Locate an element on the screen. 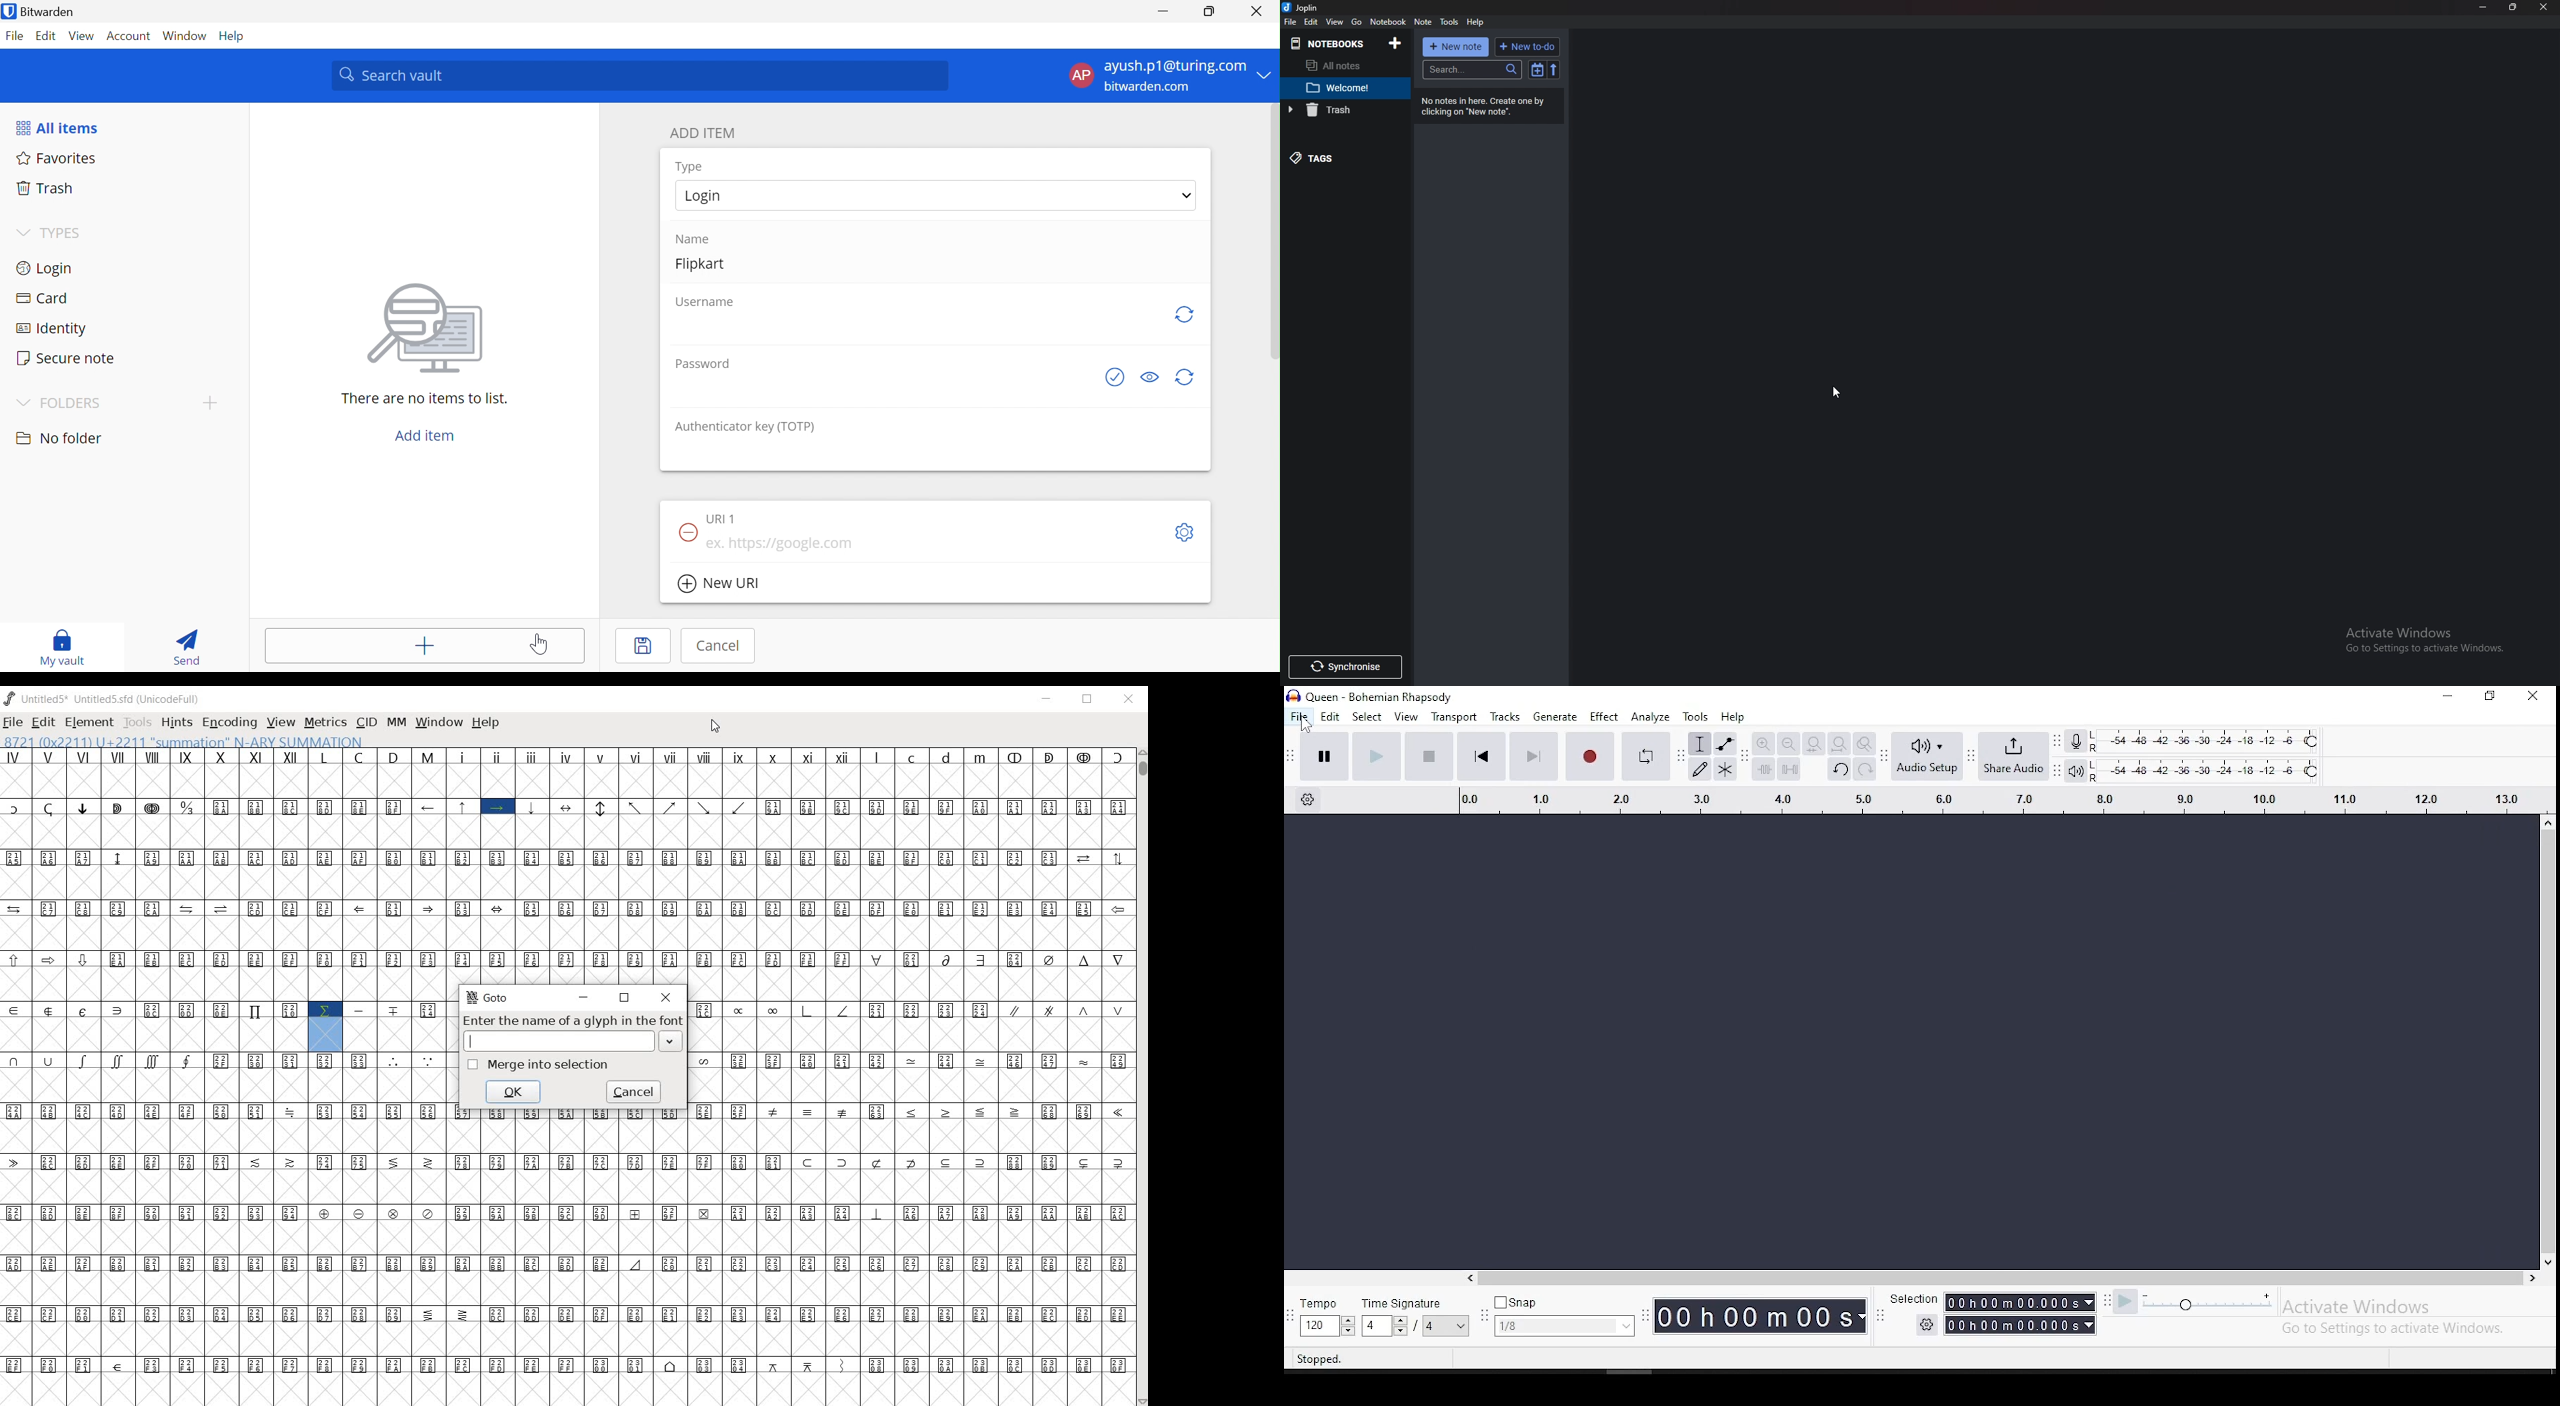  special symbols is located at coordinates (569, 1364).